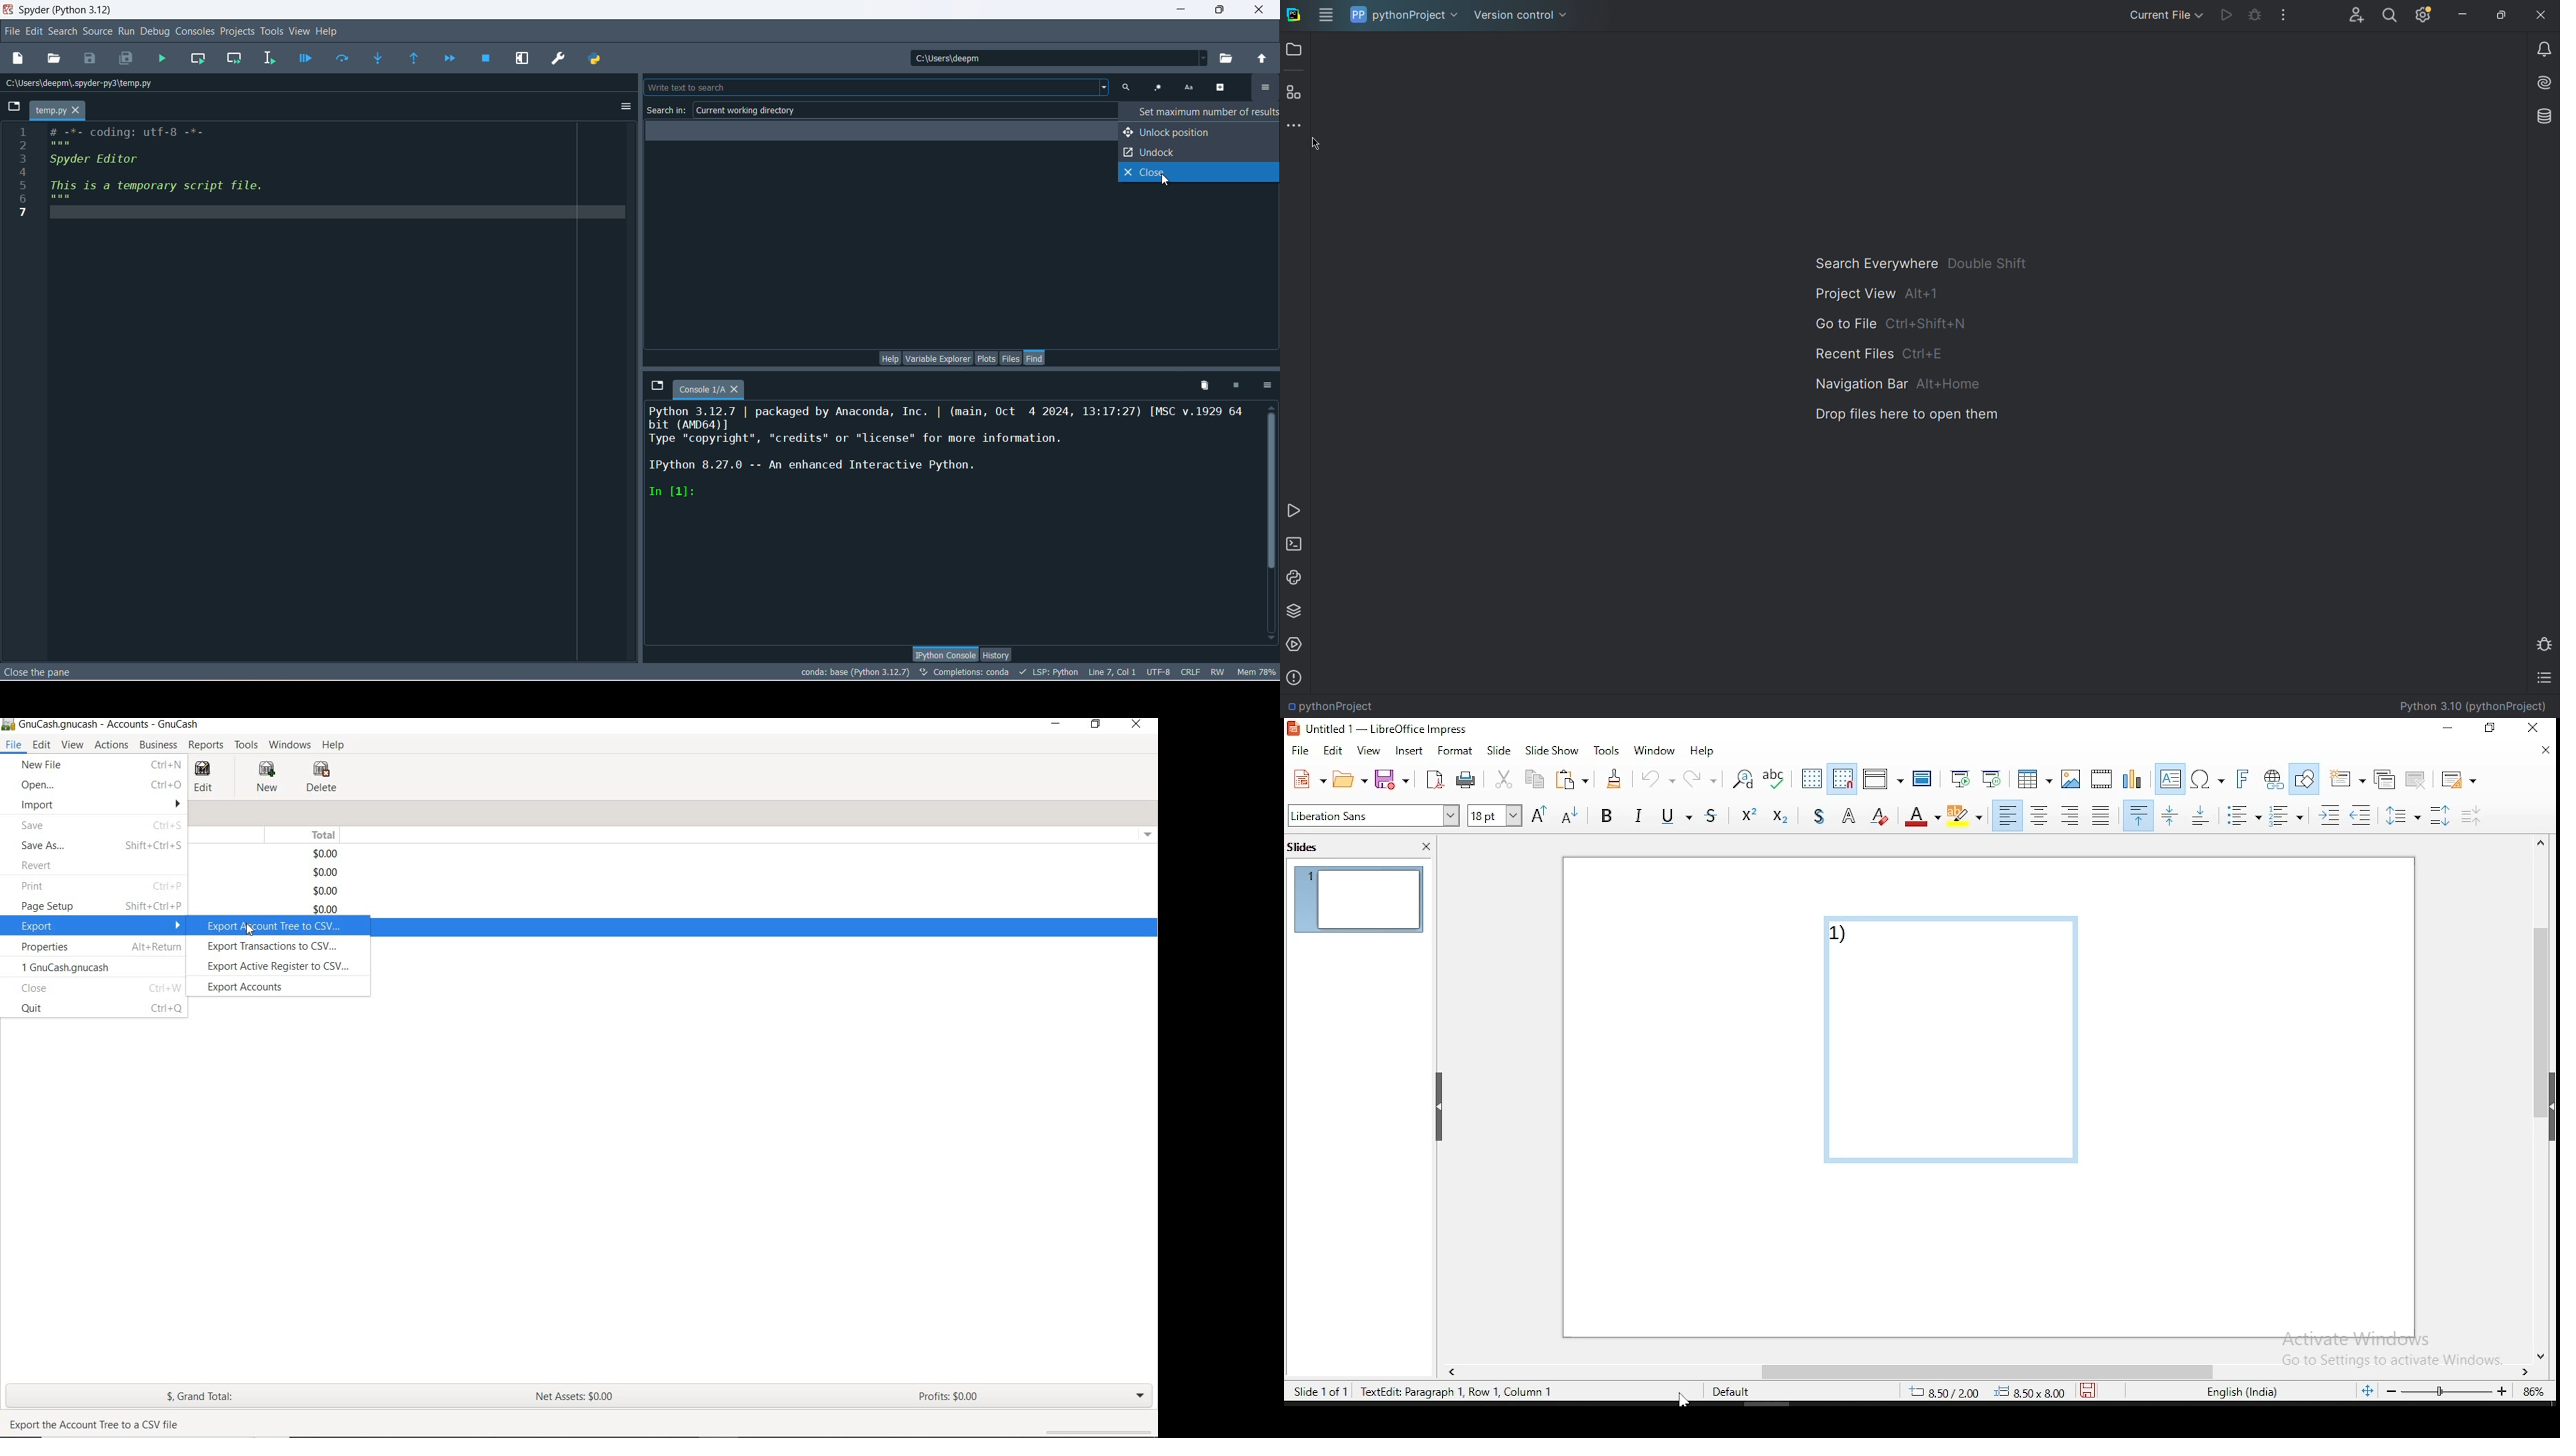 This screenshot has height=1456, width=2576. Describe the element at coordinates (1614, 778) in the screenshot. I see `clone formatting` at that location.